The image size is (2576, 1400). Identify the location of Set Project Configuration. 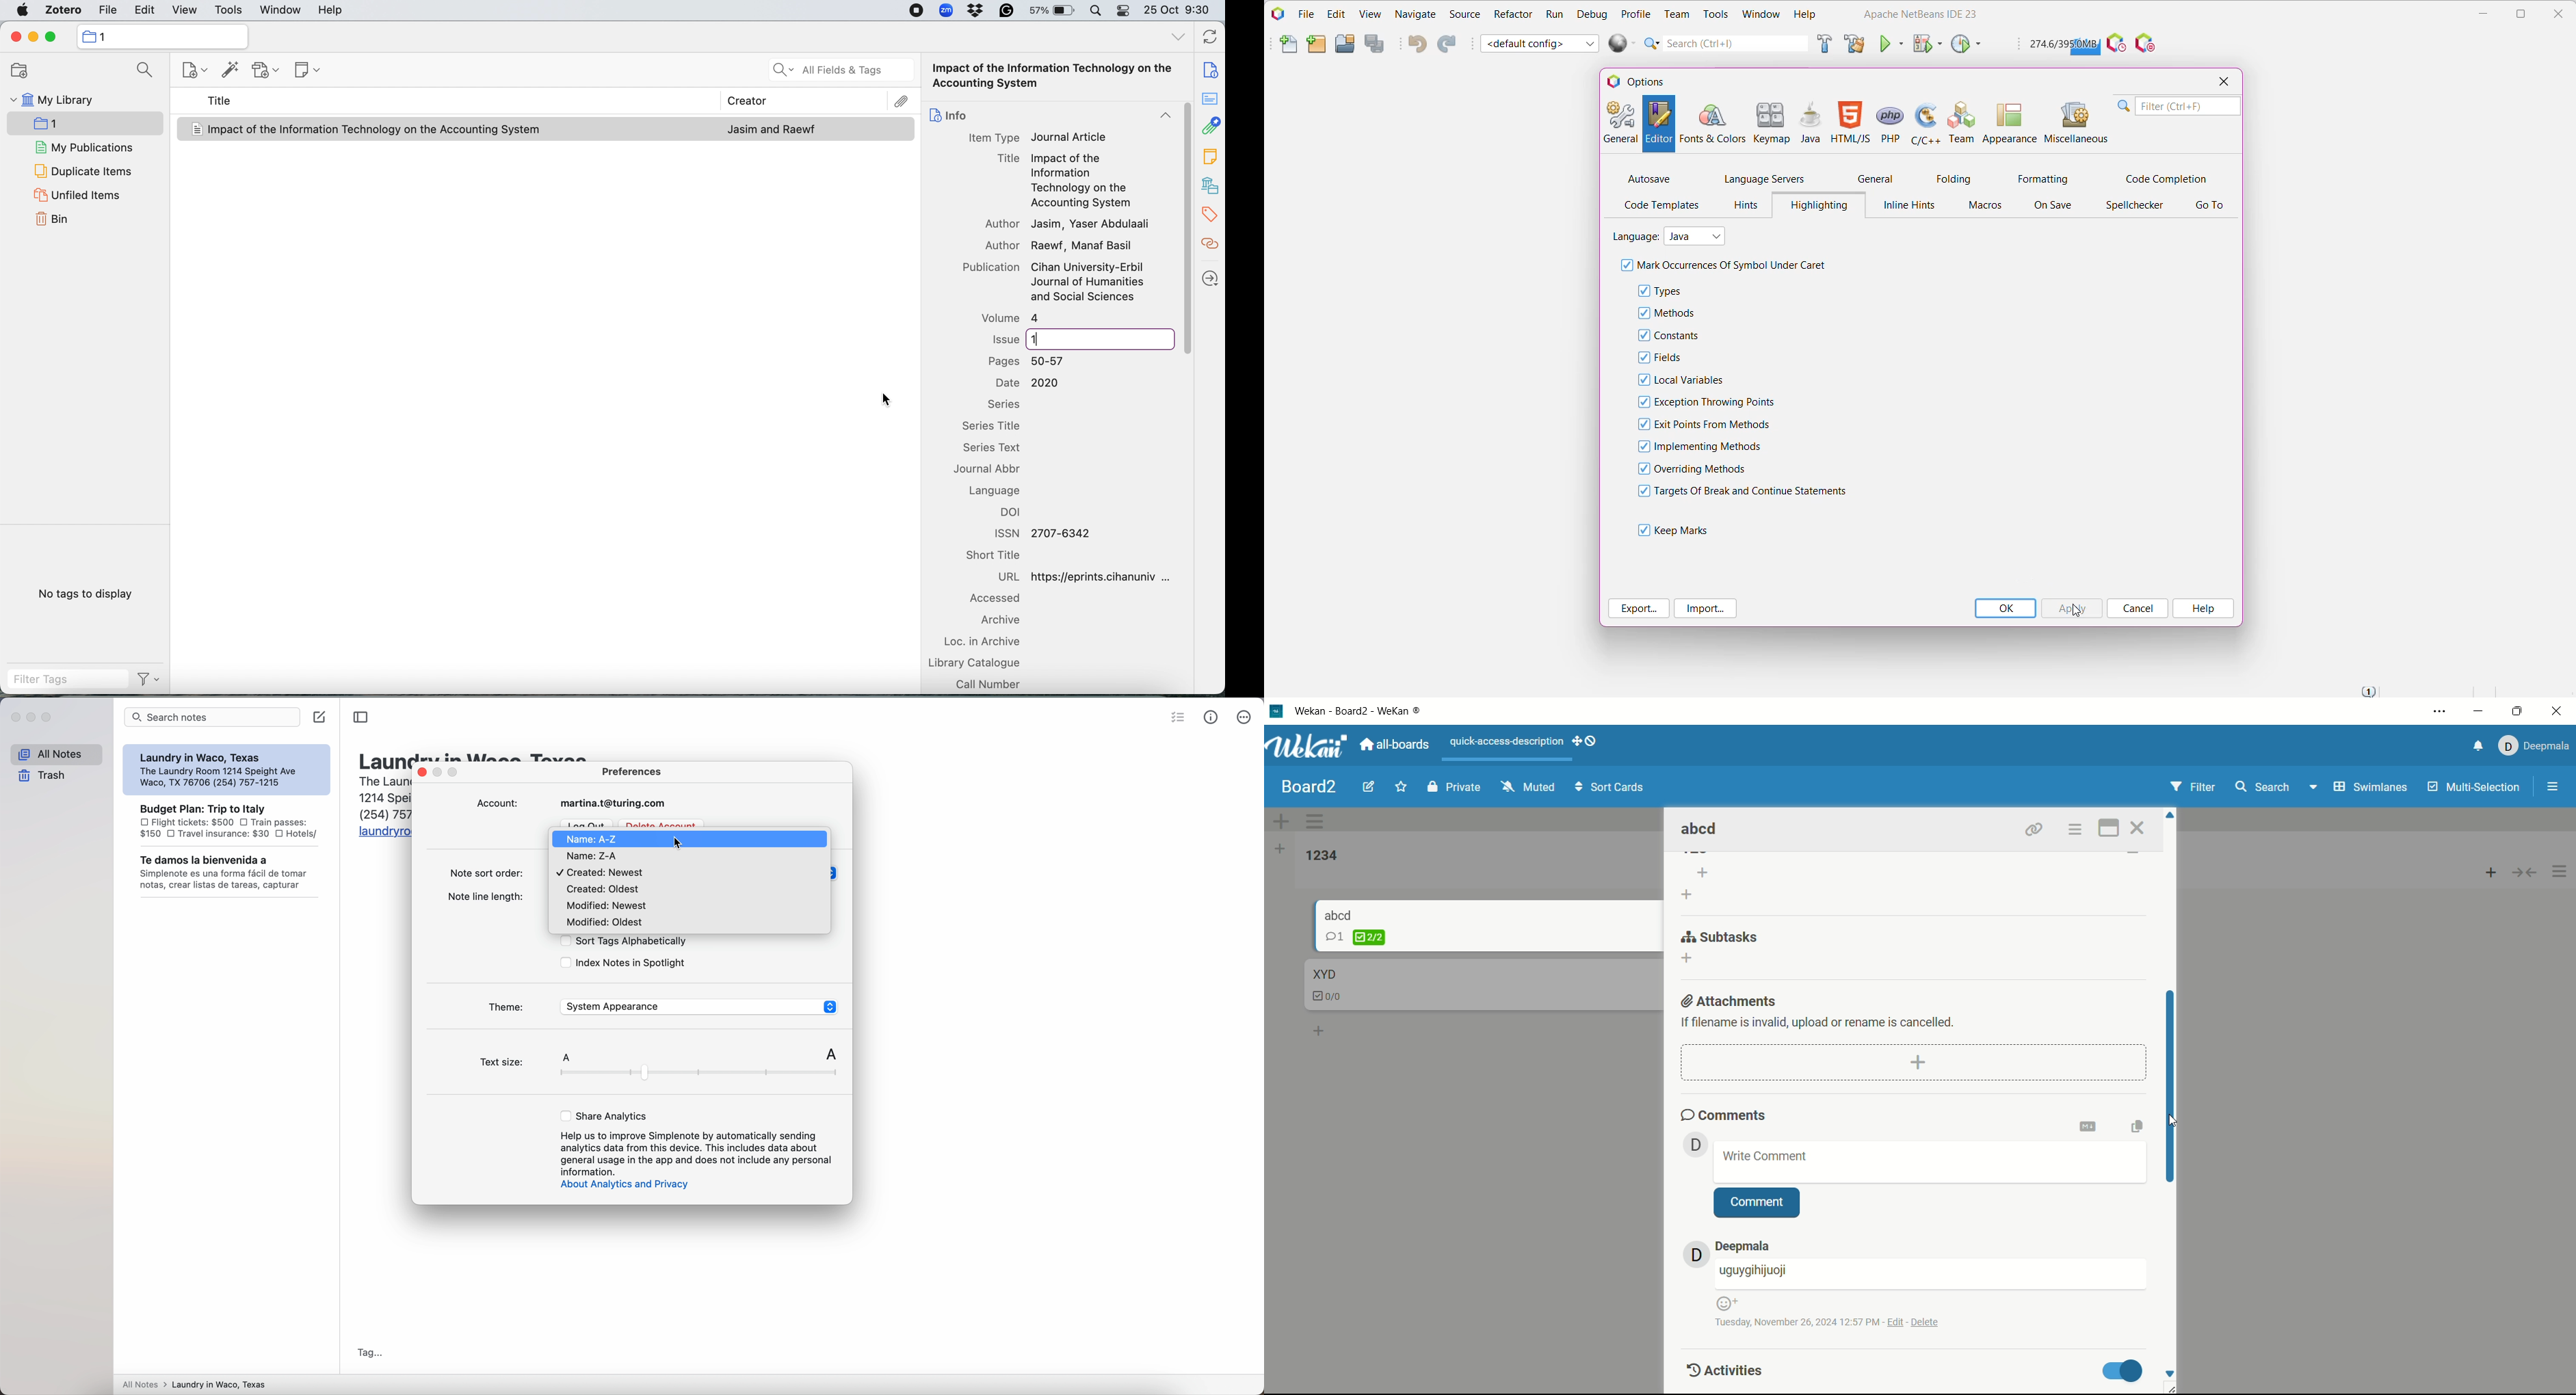
(1540, 42).